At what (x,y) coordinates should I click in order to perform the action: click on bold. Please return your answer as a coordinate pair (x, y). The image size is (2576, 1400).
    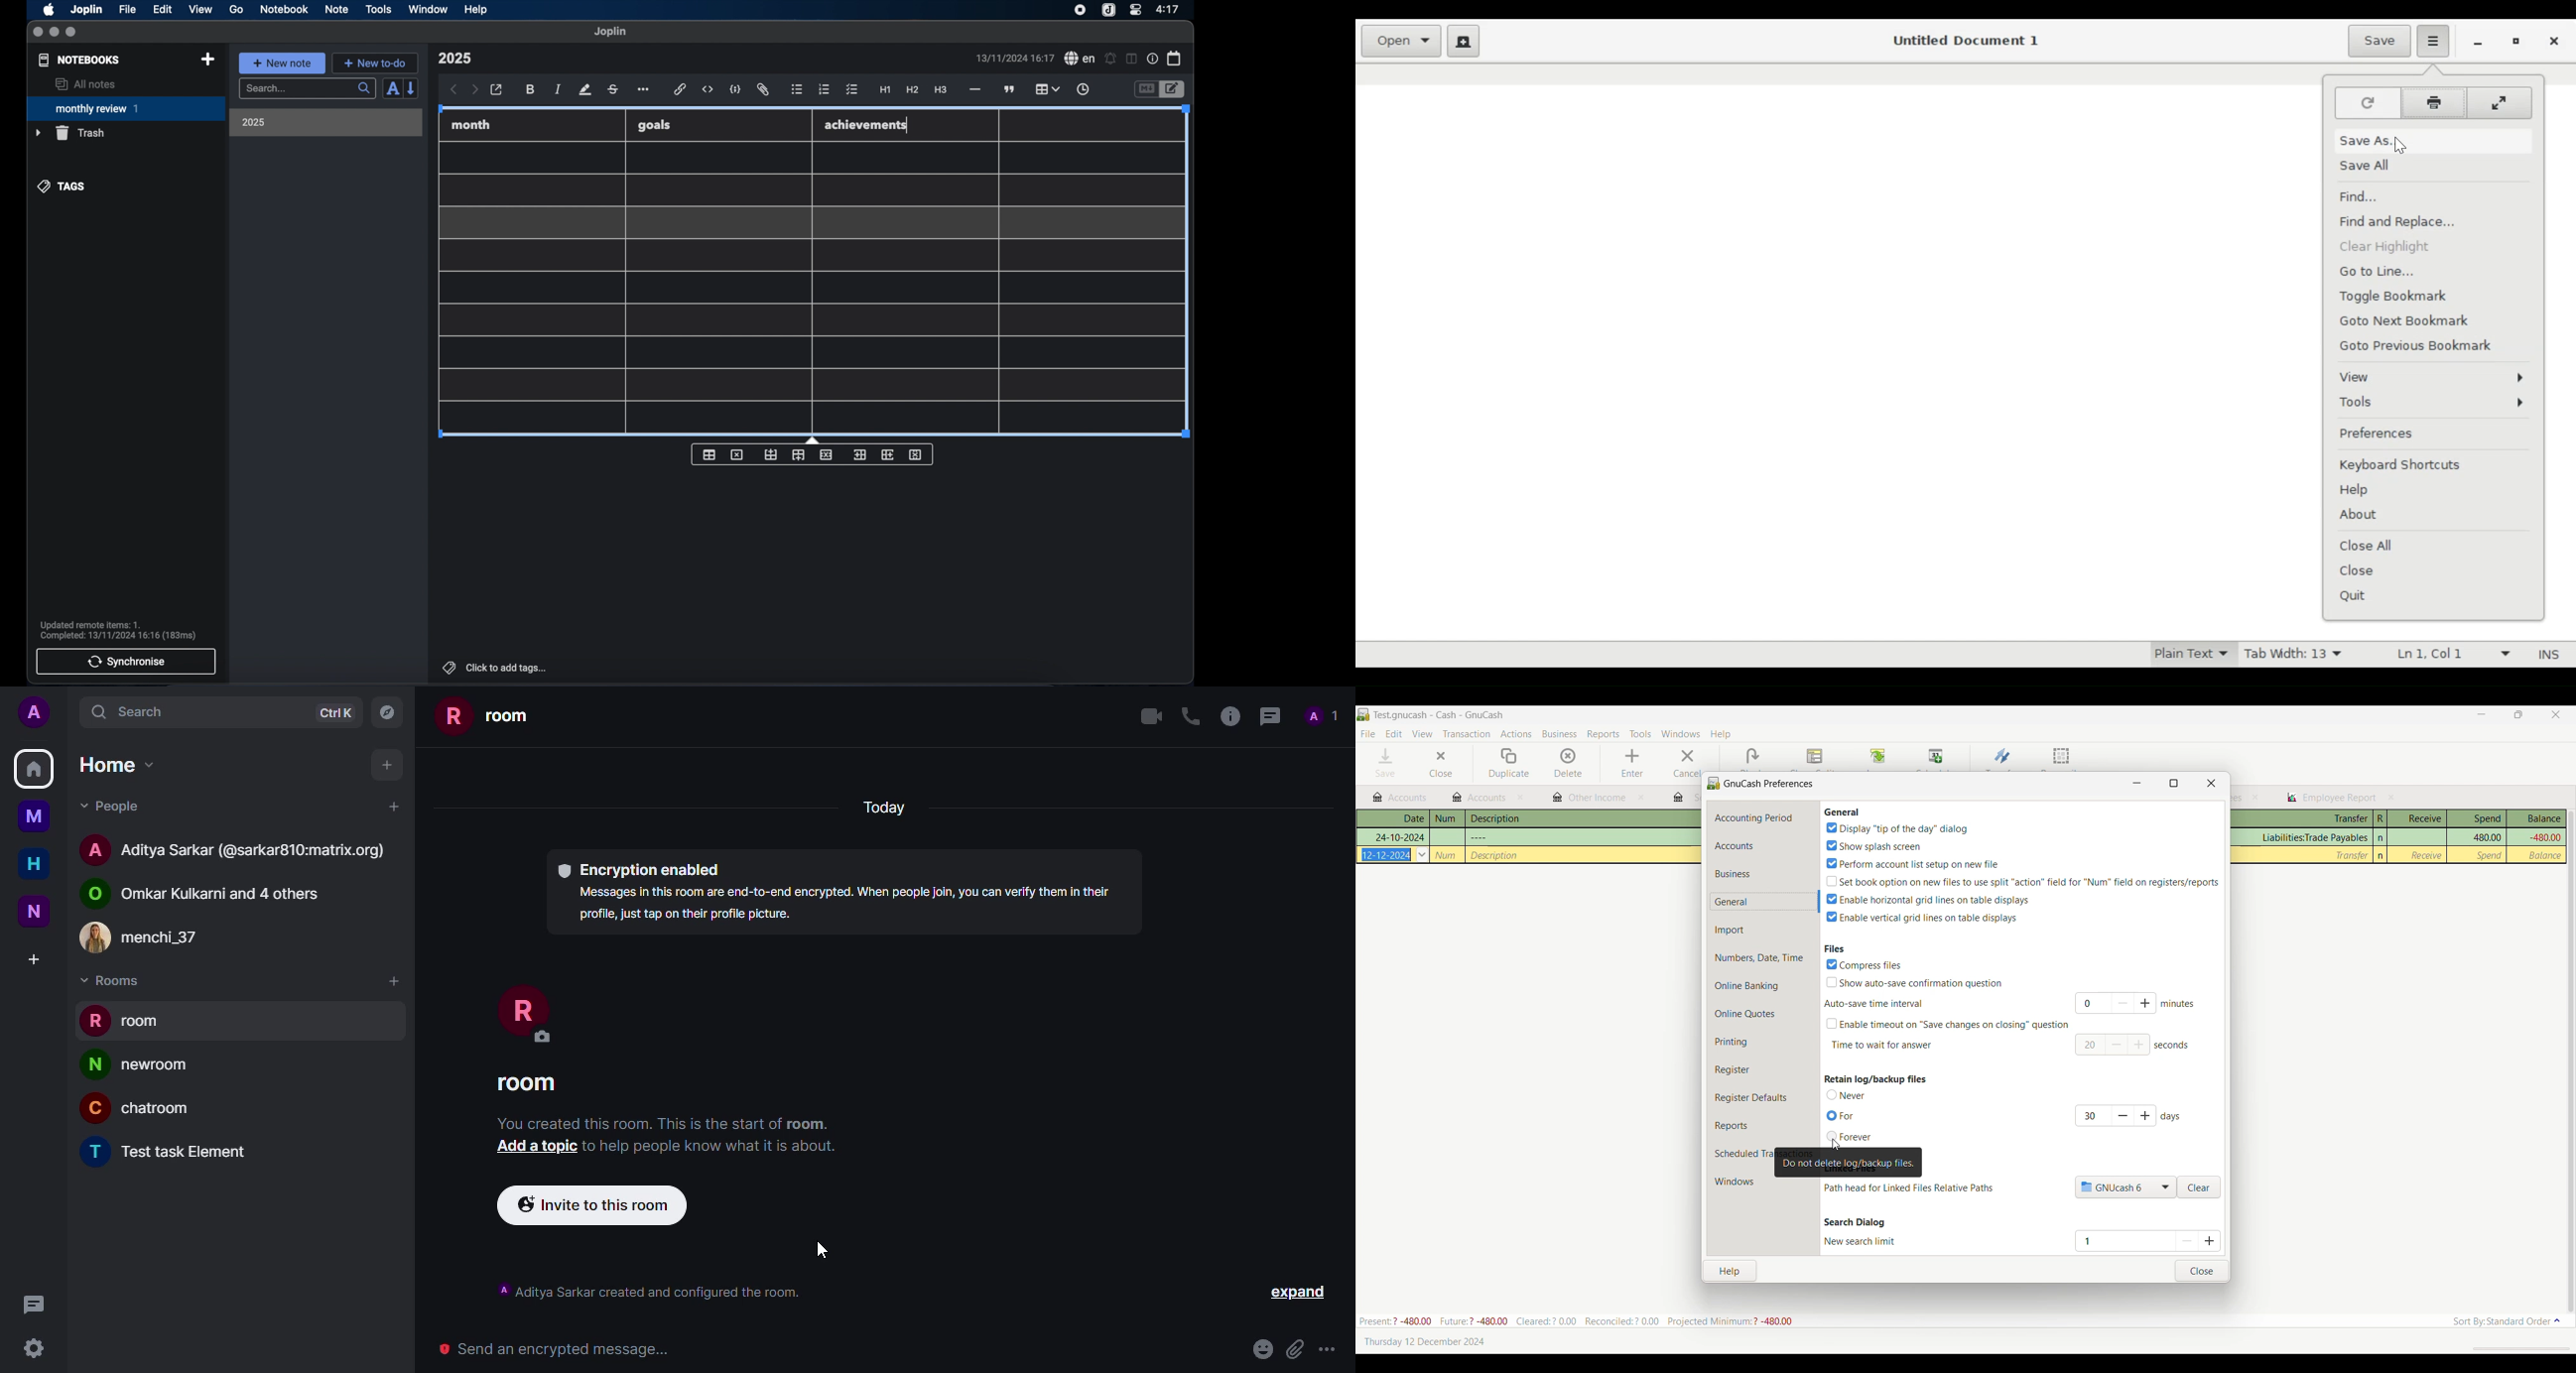
    Looking at the image, I should click on (532, 90).